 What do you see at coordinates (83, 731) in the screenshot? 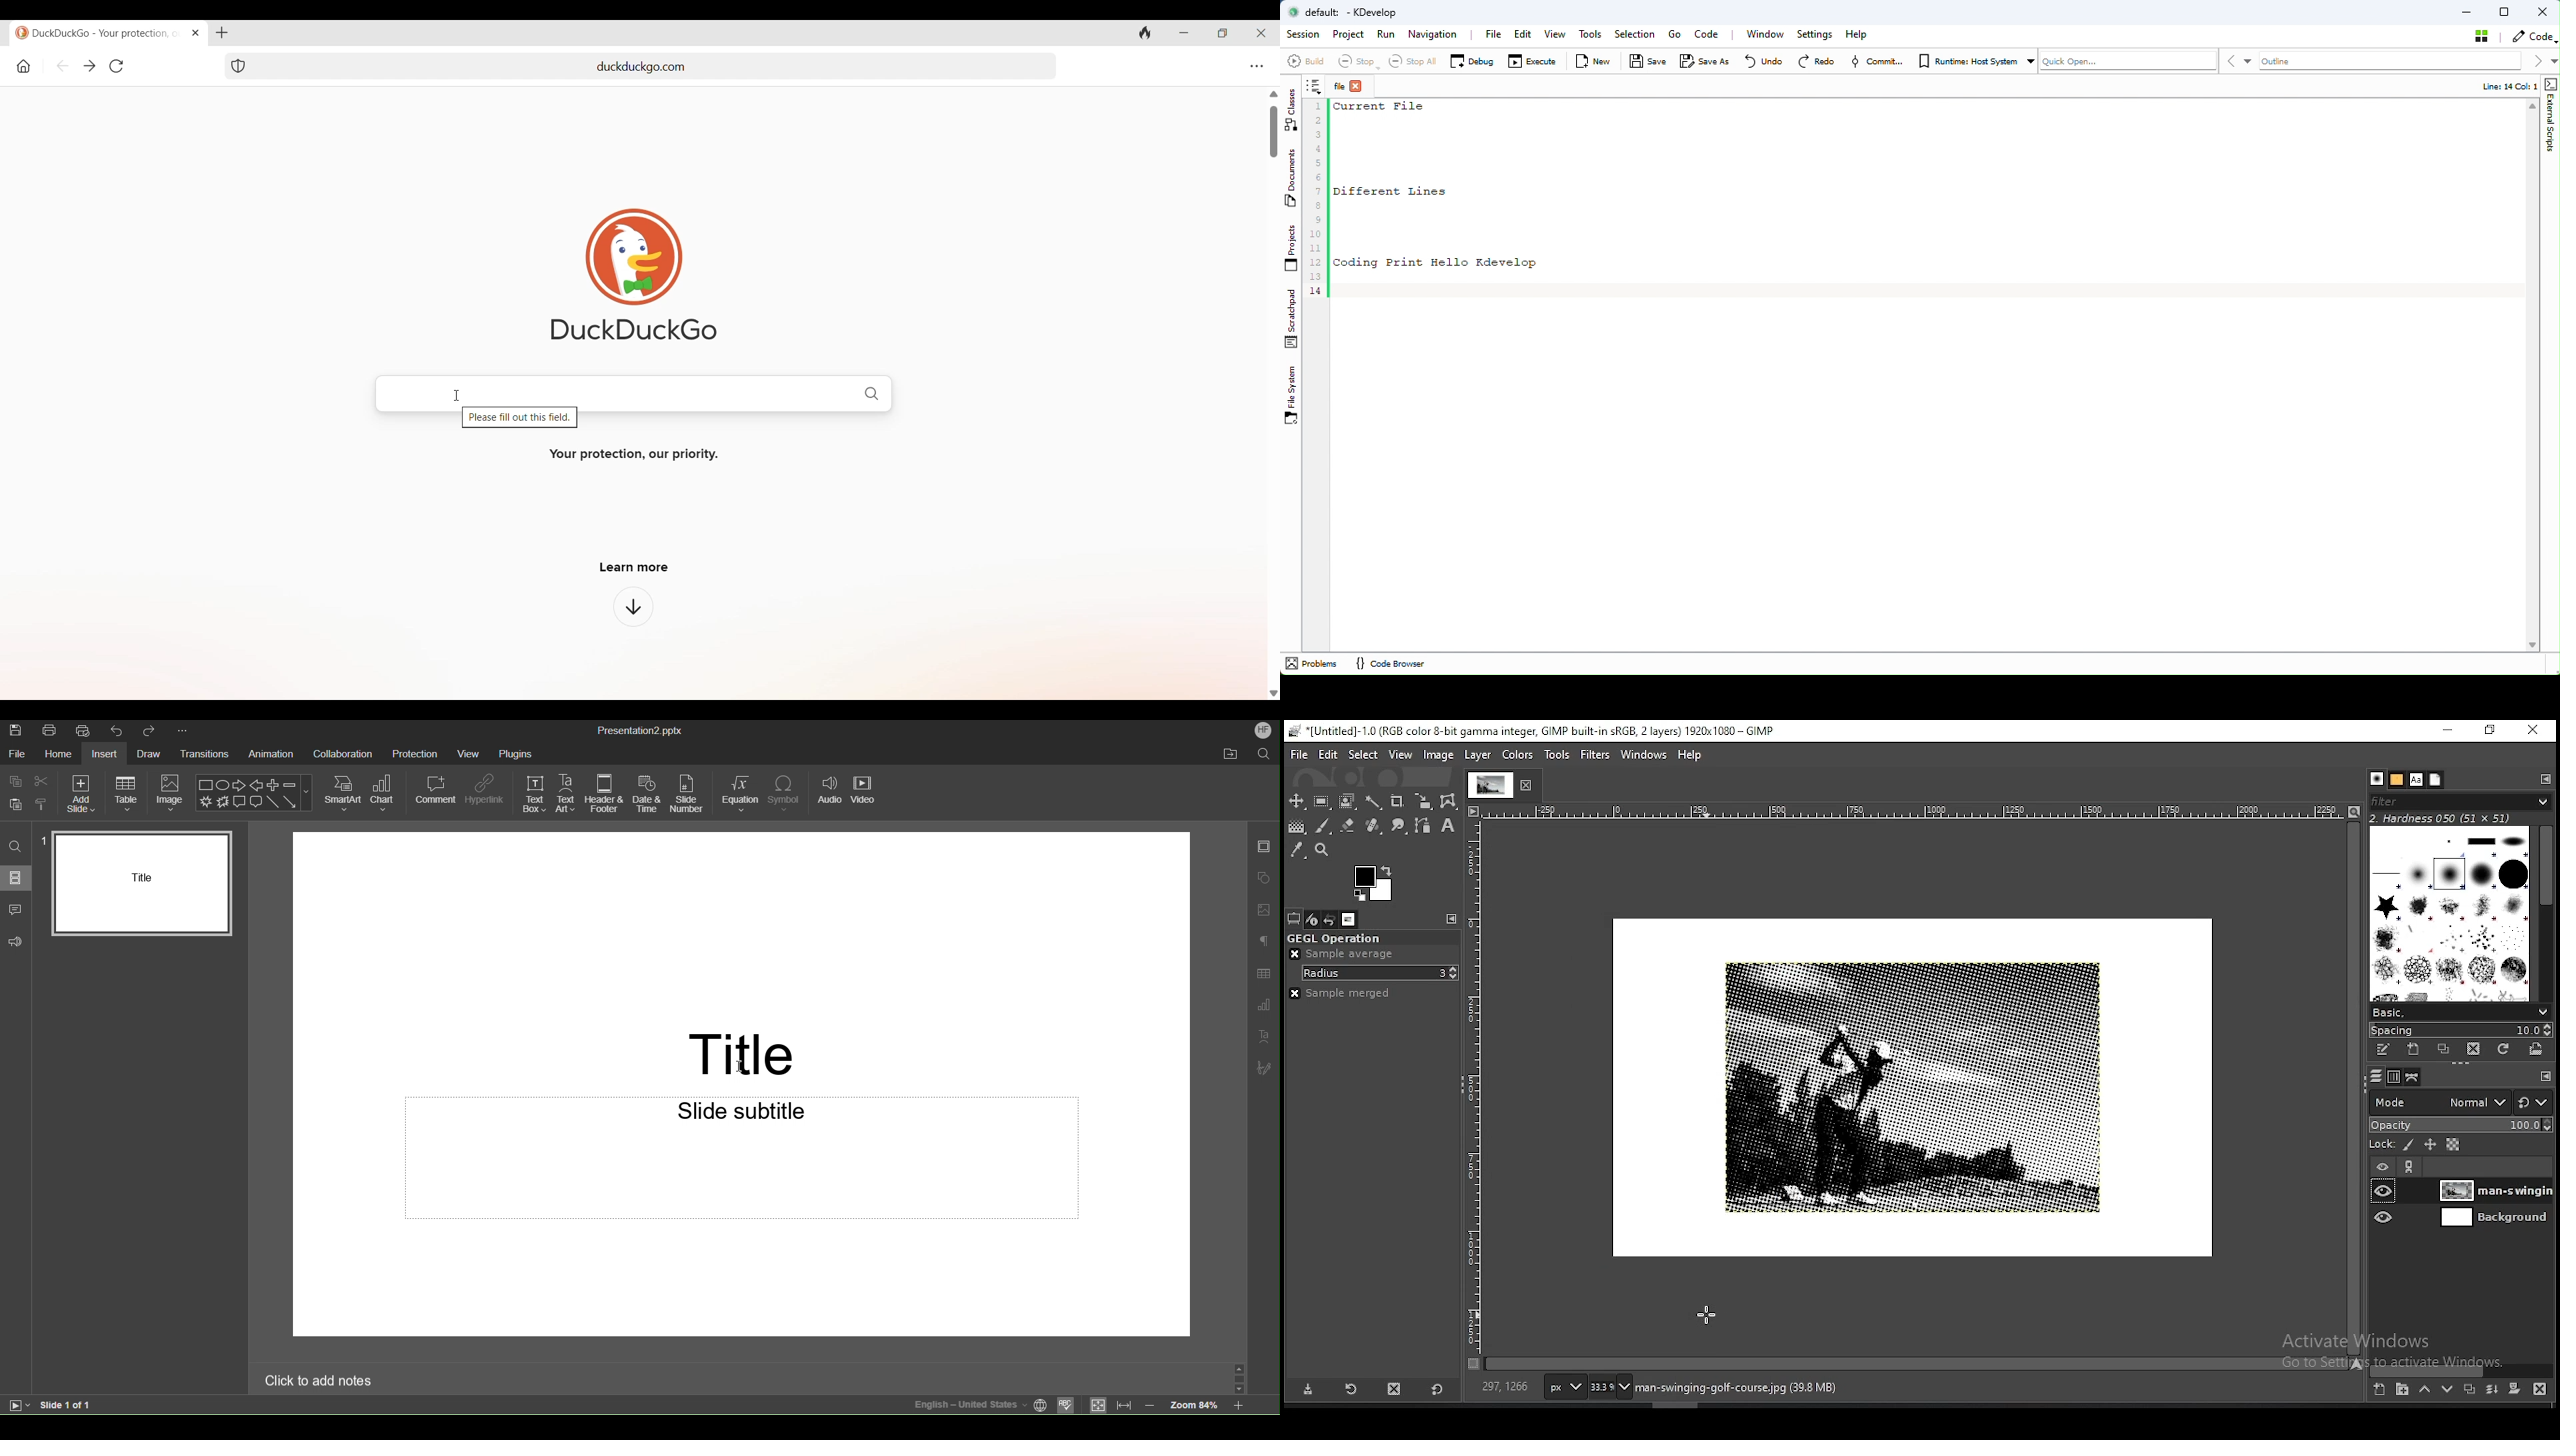
I see `Quick Print` at bounding box center [83, 731].